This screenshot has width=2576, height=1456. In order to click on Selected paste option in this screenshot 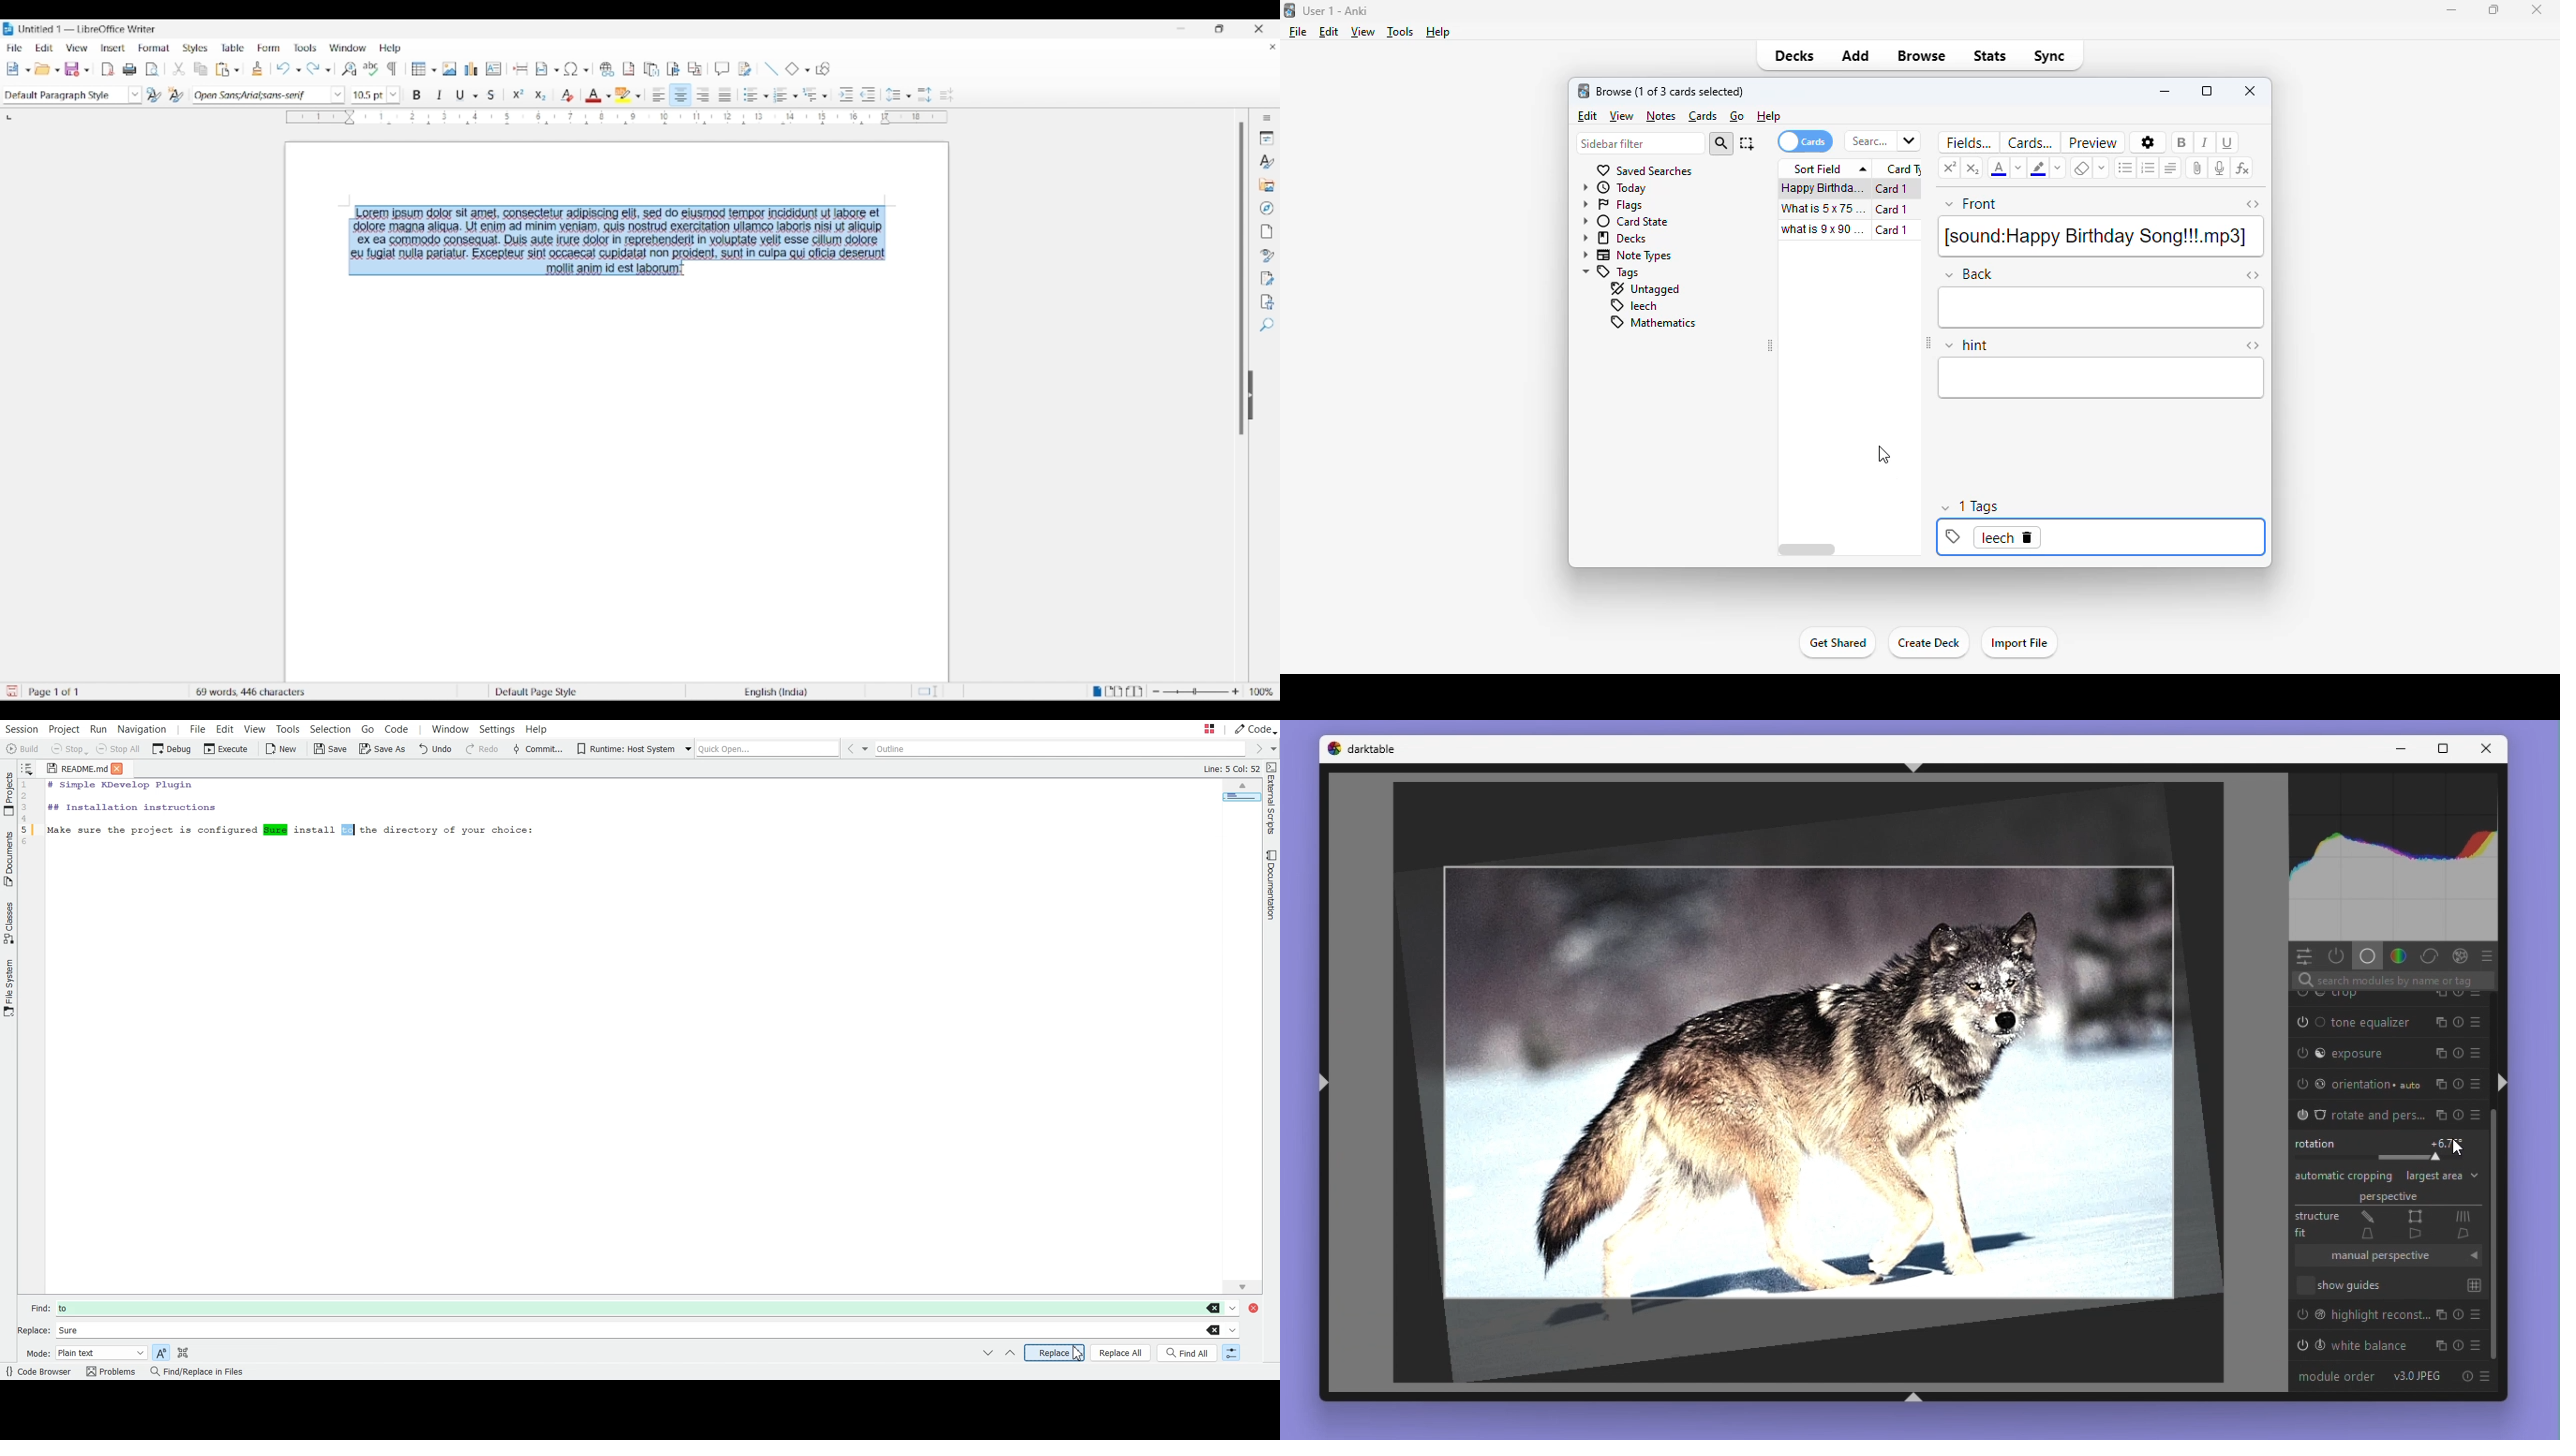, I will do `click(222, 69)`.